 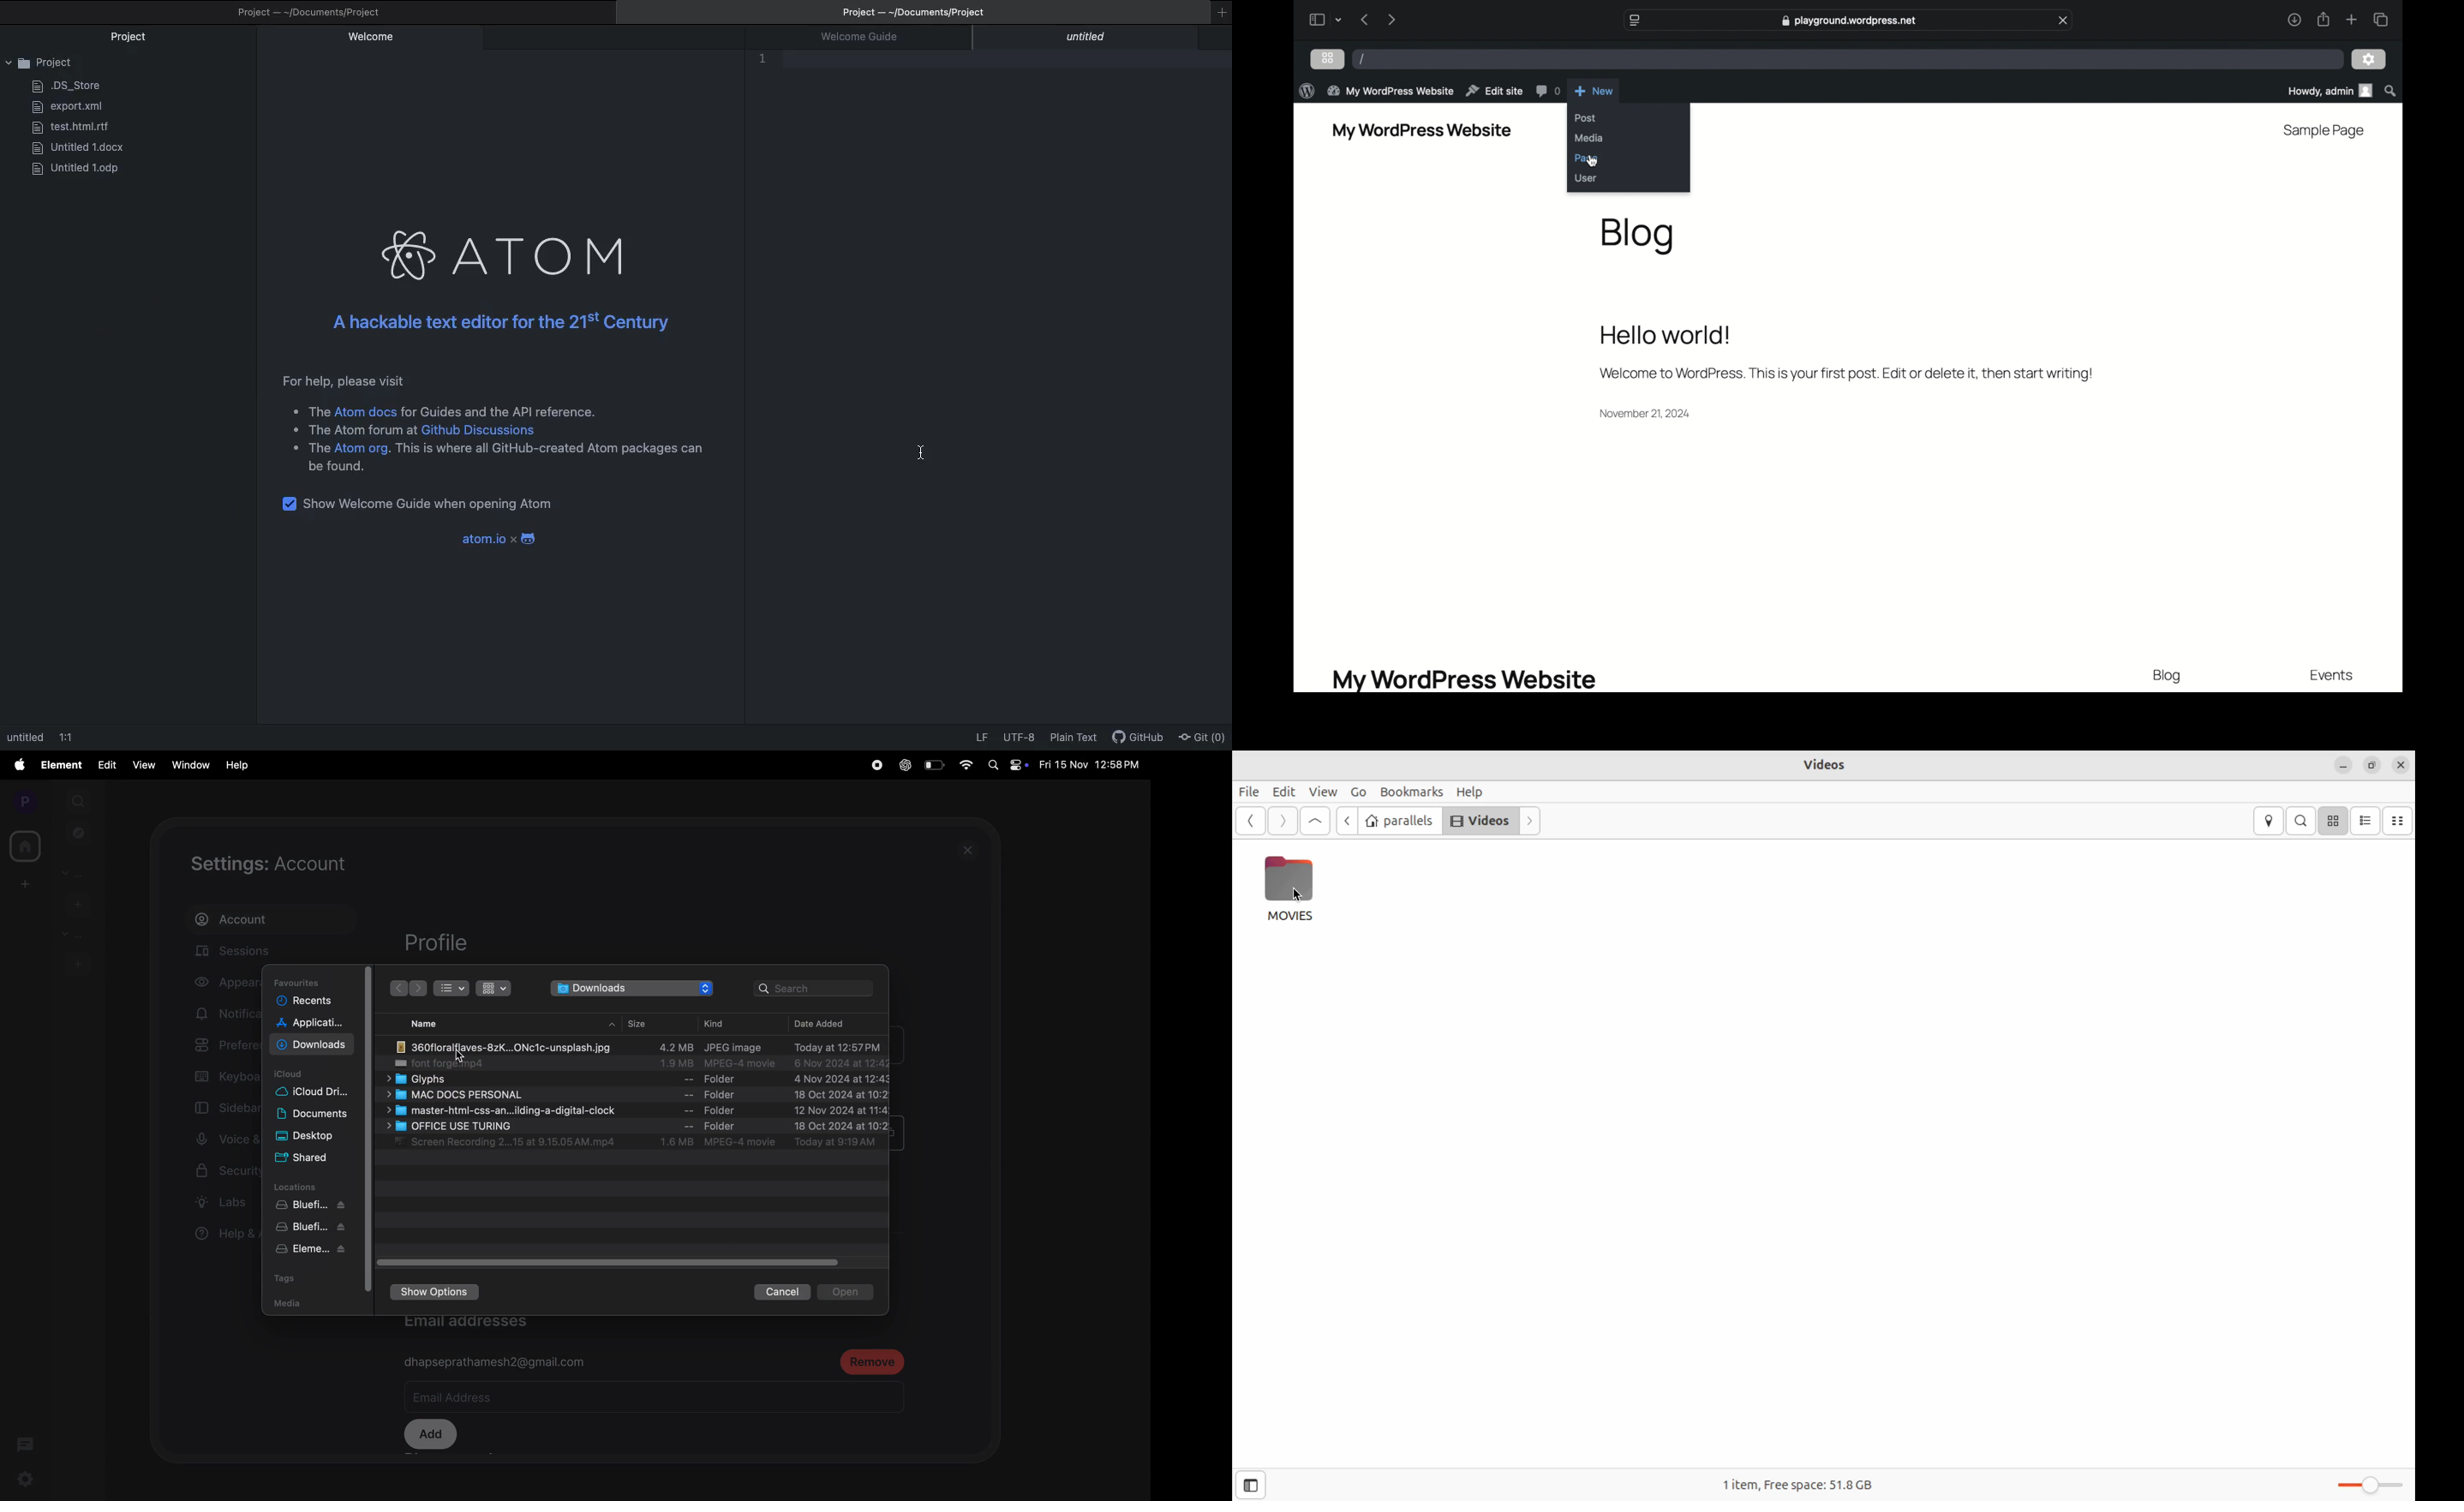 I want to click on element, so click(x=63, y=765).